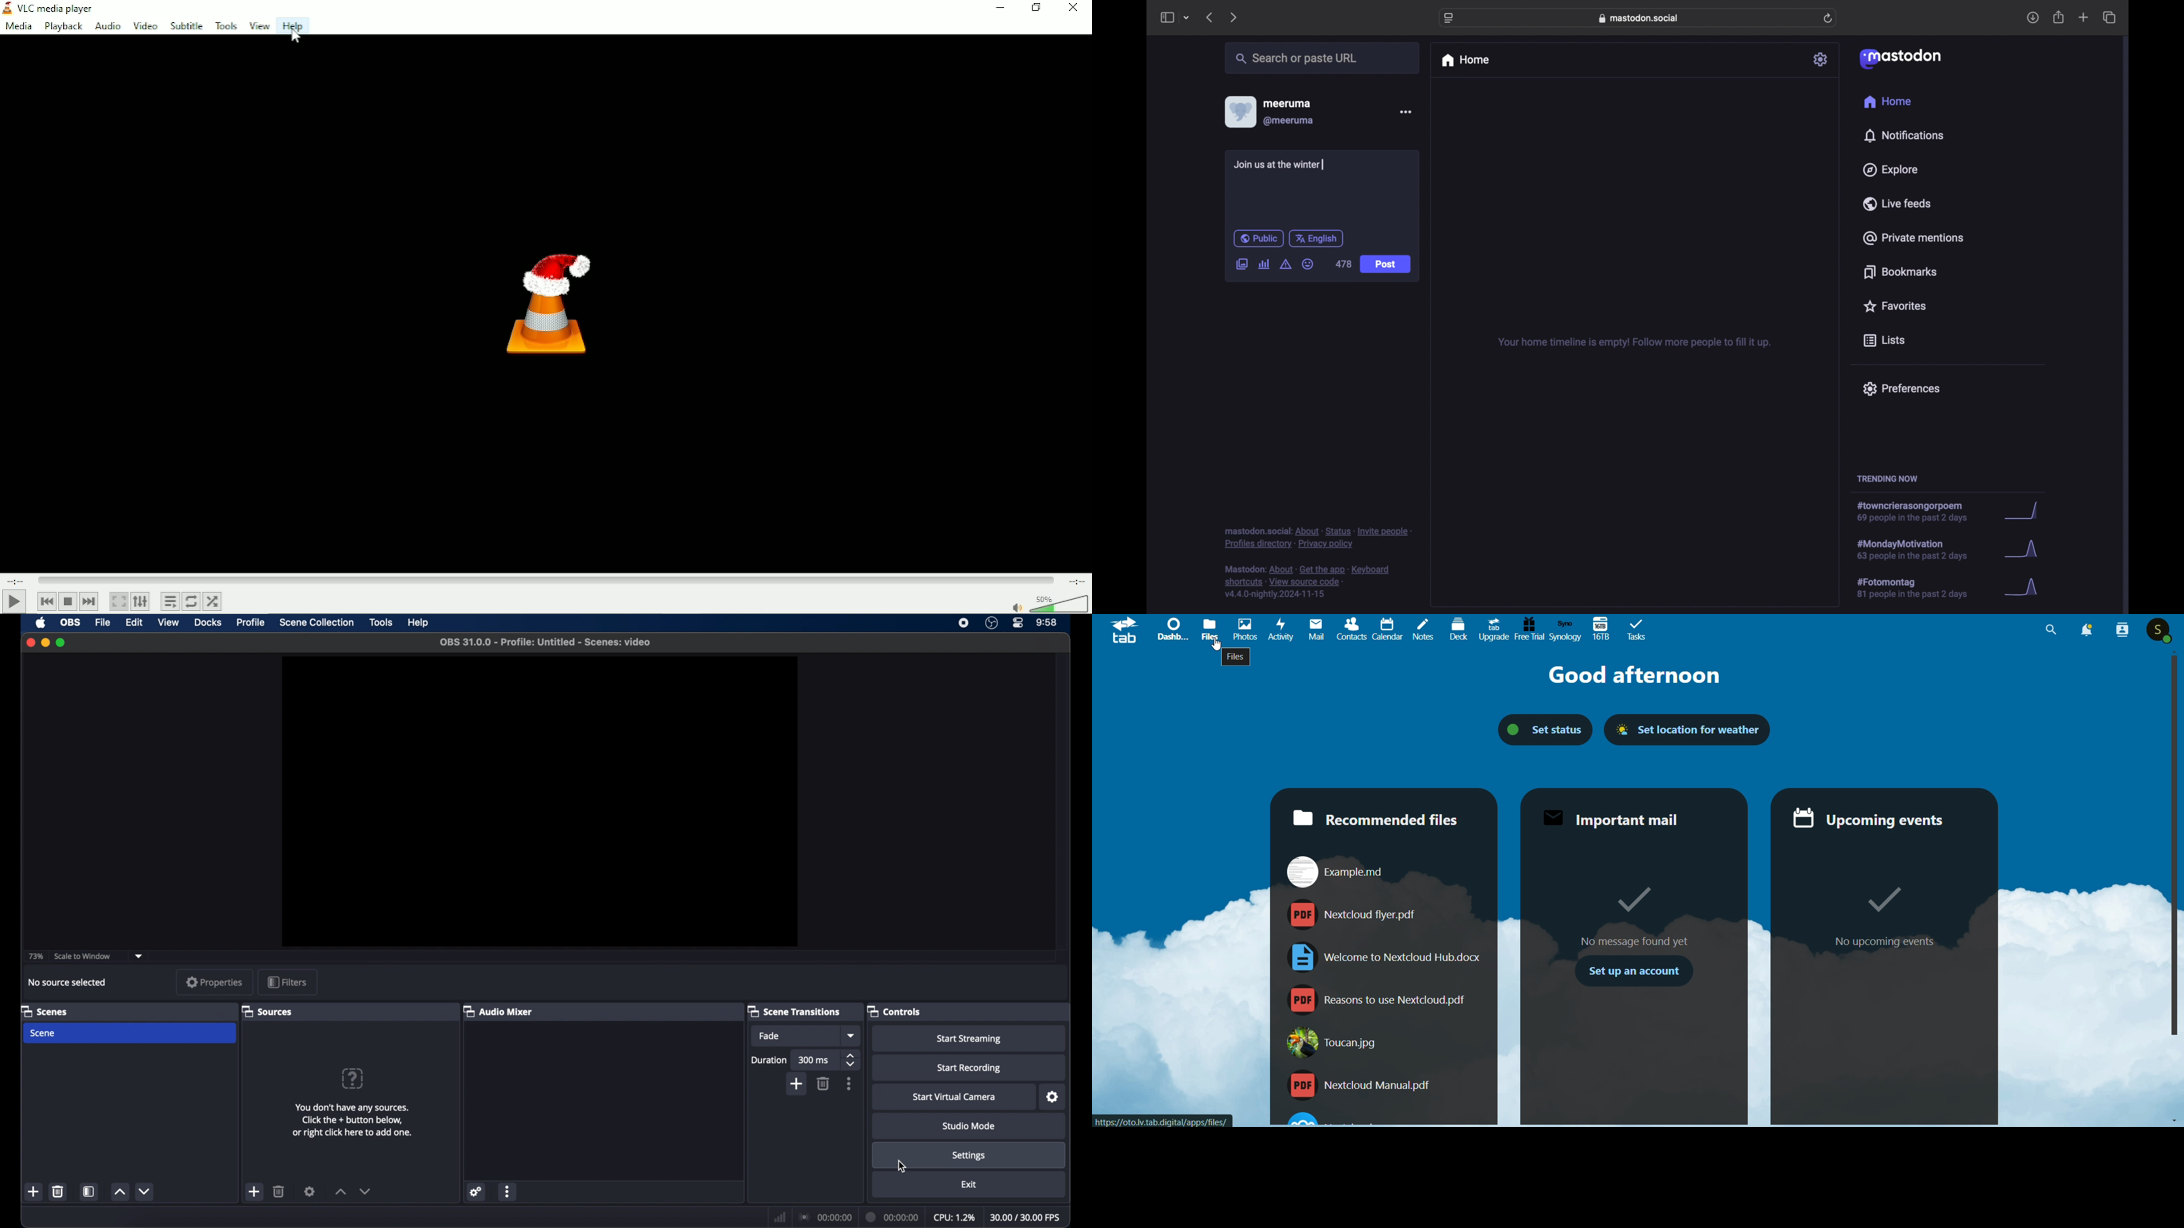  Describe the element at coordinates (1920, 588) in the screenshot. I see `hashtag trend` at that location.